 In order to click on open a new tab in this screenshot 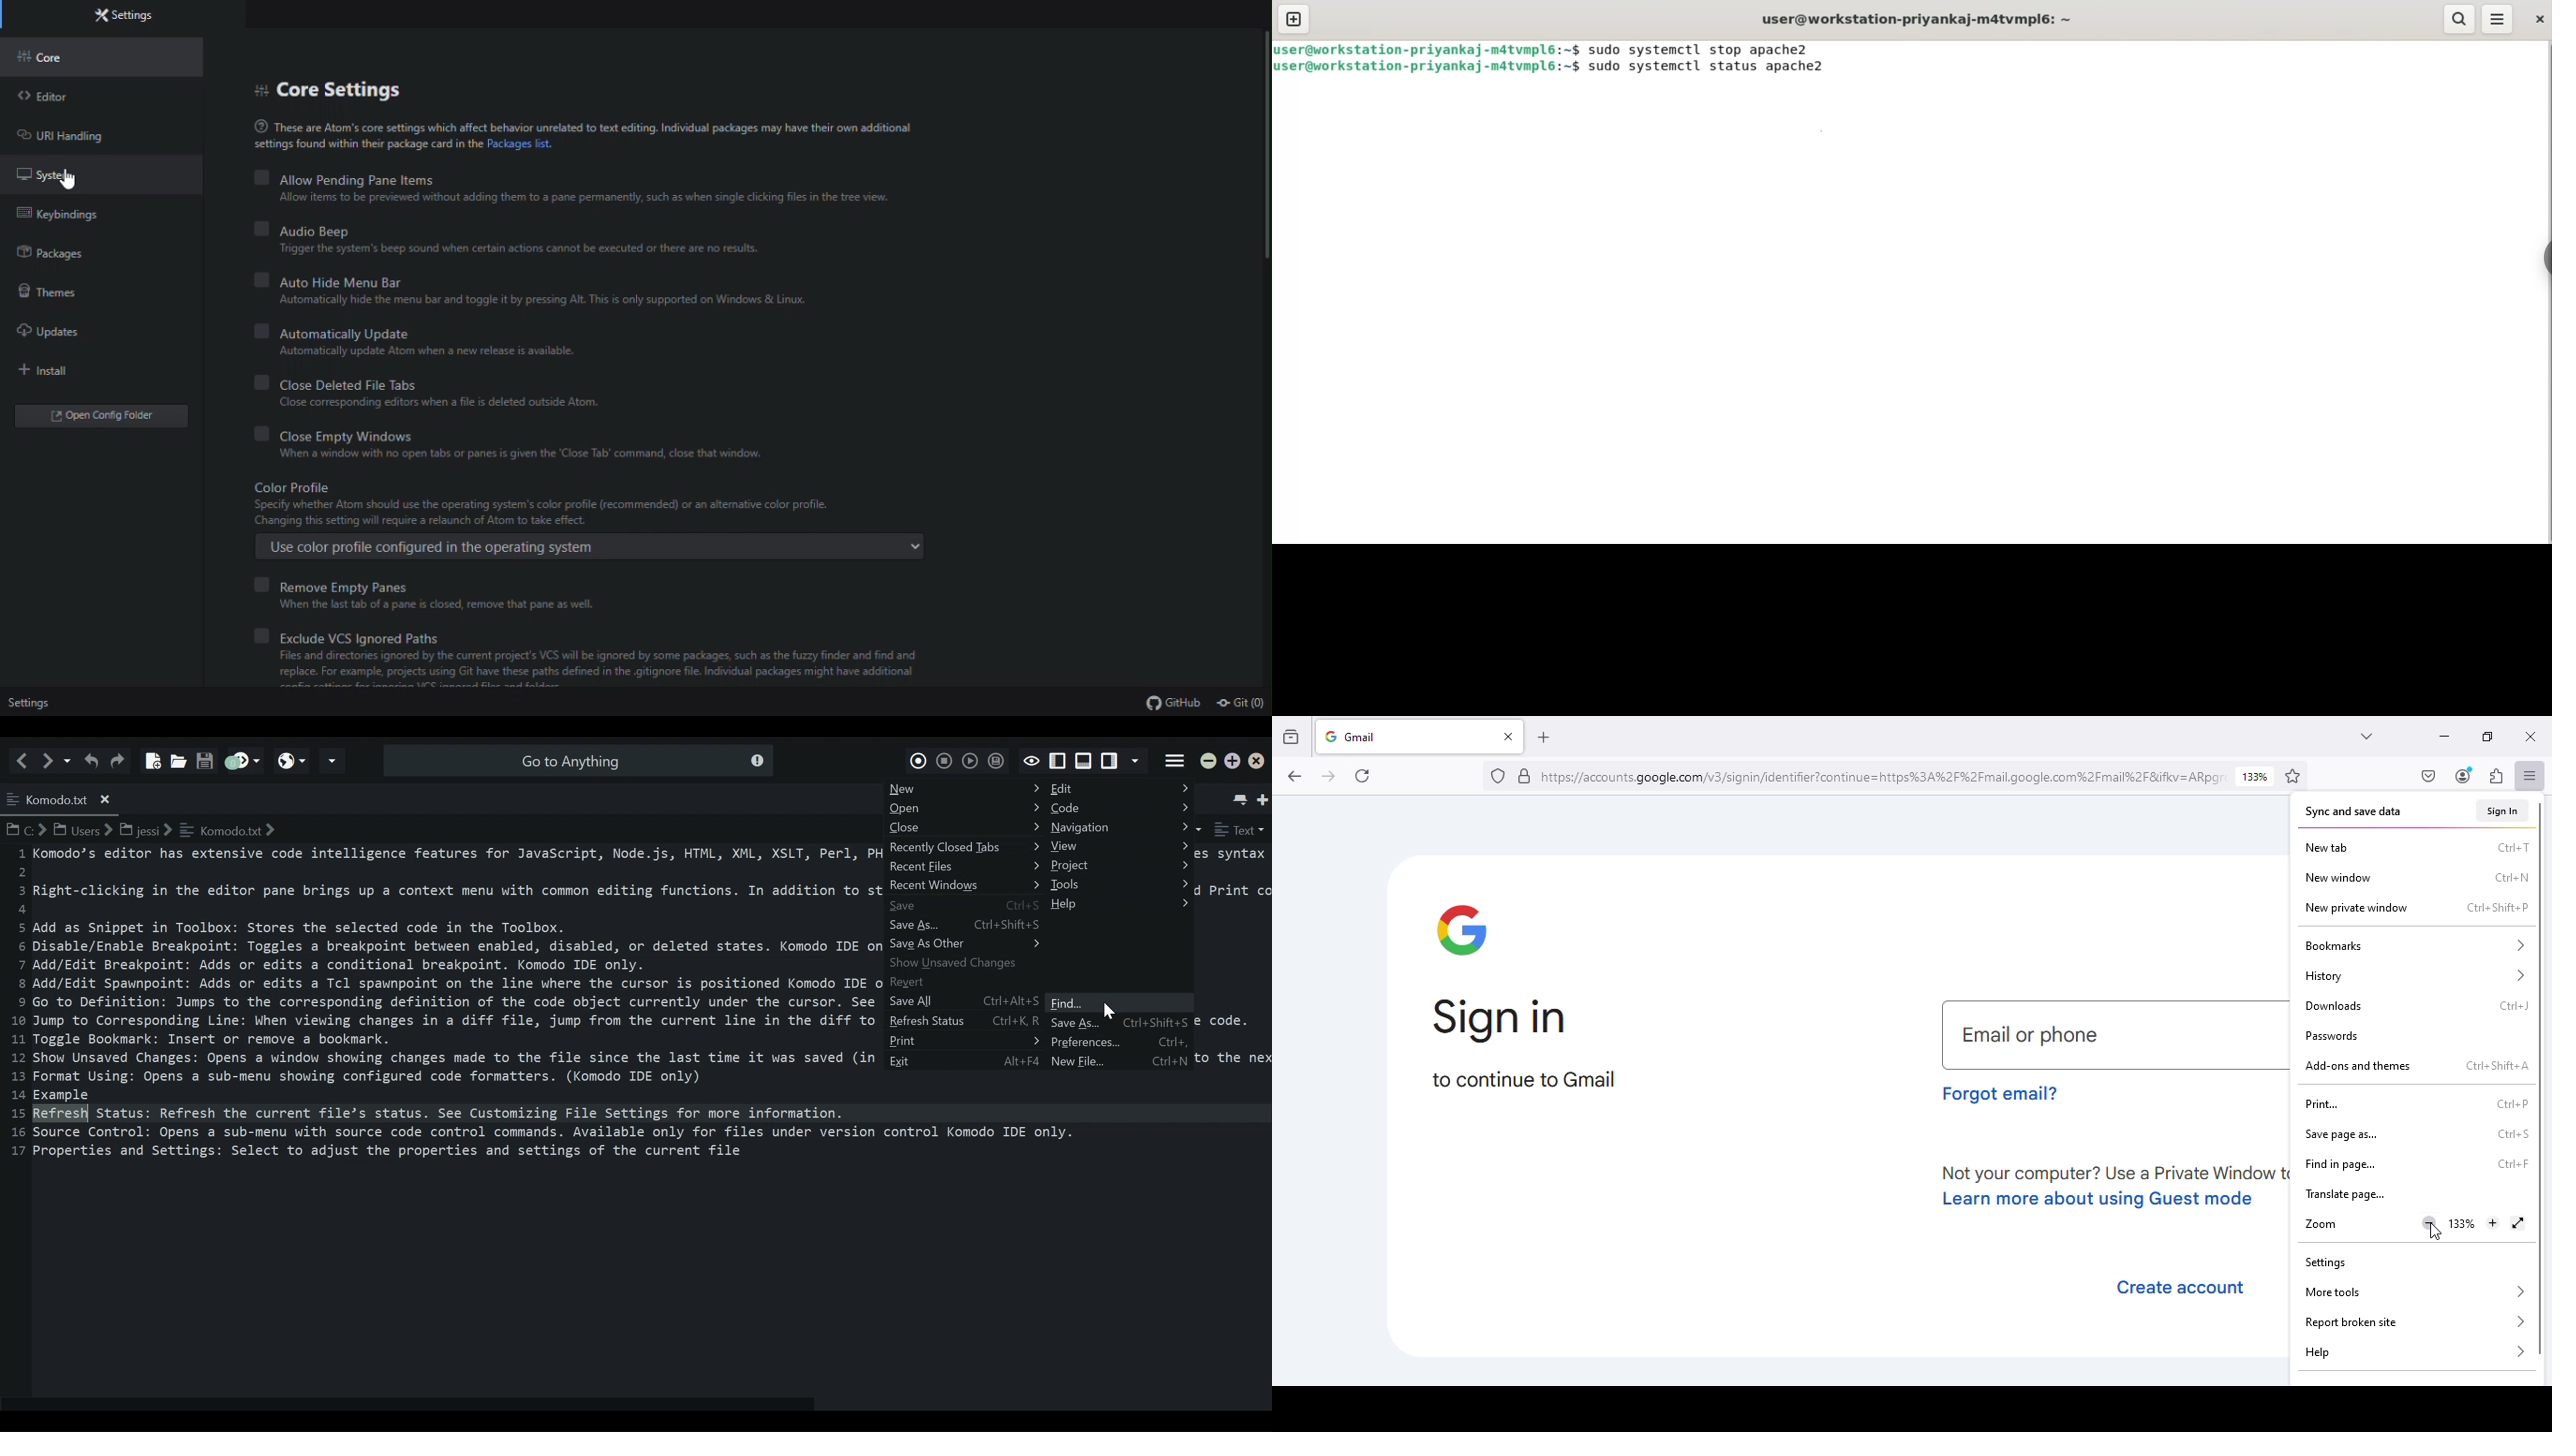, I will do `click(1543, 738)`.